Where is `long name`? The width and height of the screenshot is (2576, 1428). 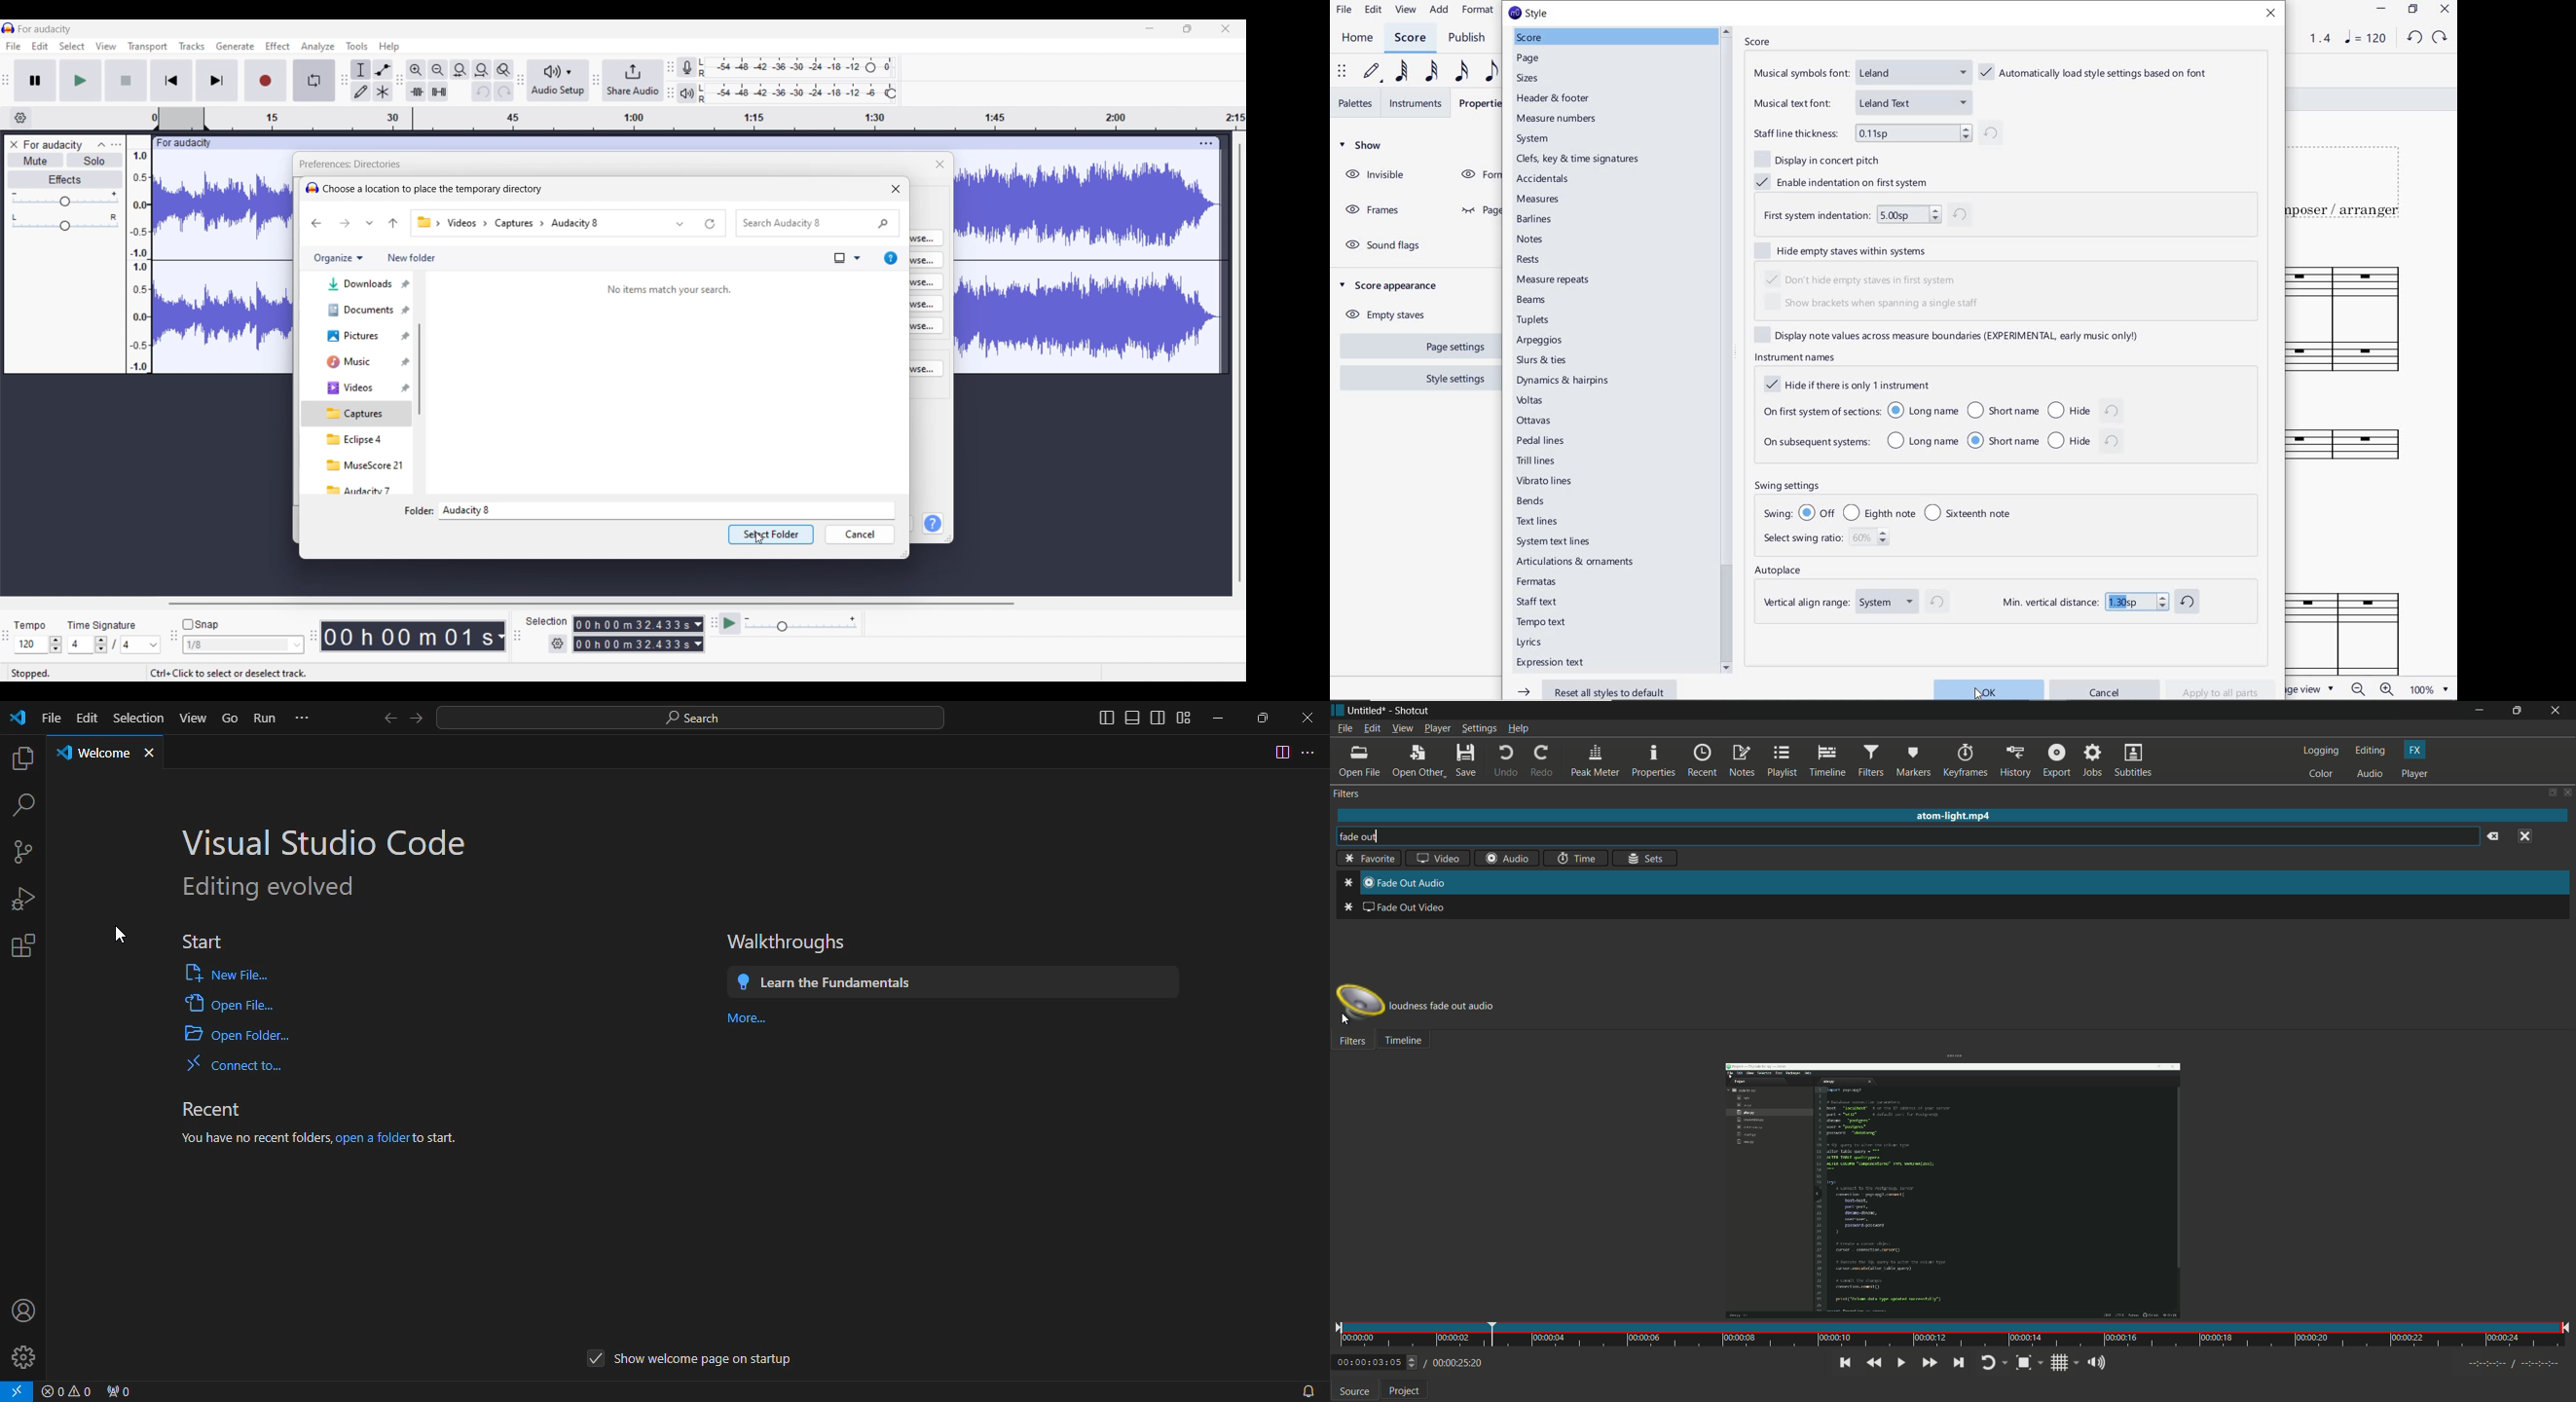
long name is located at coordinates (1923, 410).